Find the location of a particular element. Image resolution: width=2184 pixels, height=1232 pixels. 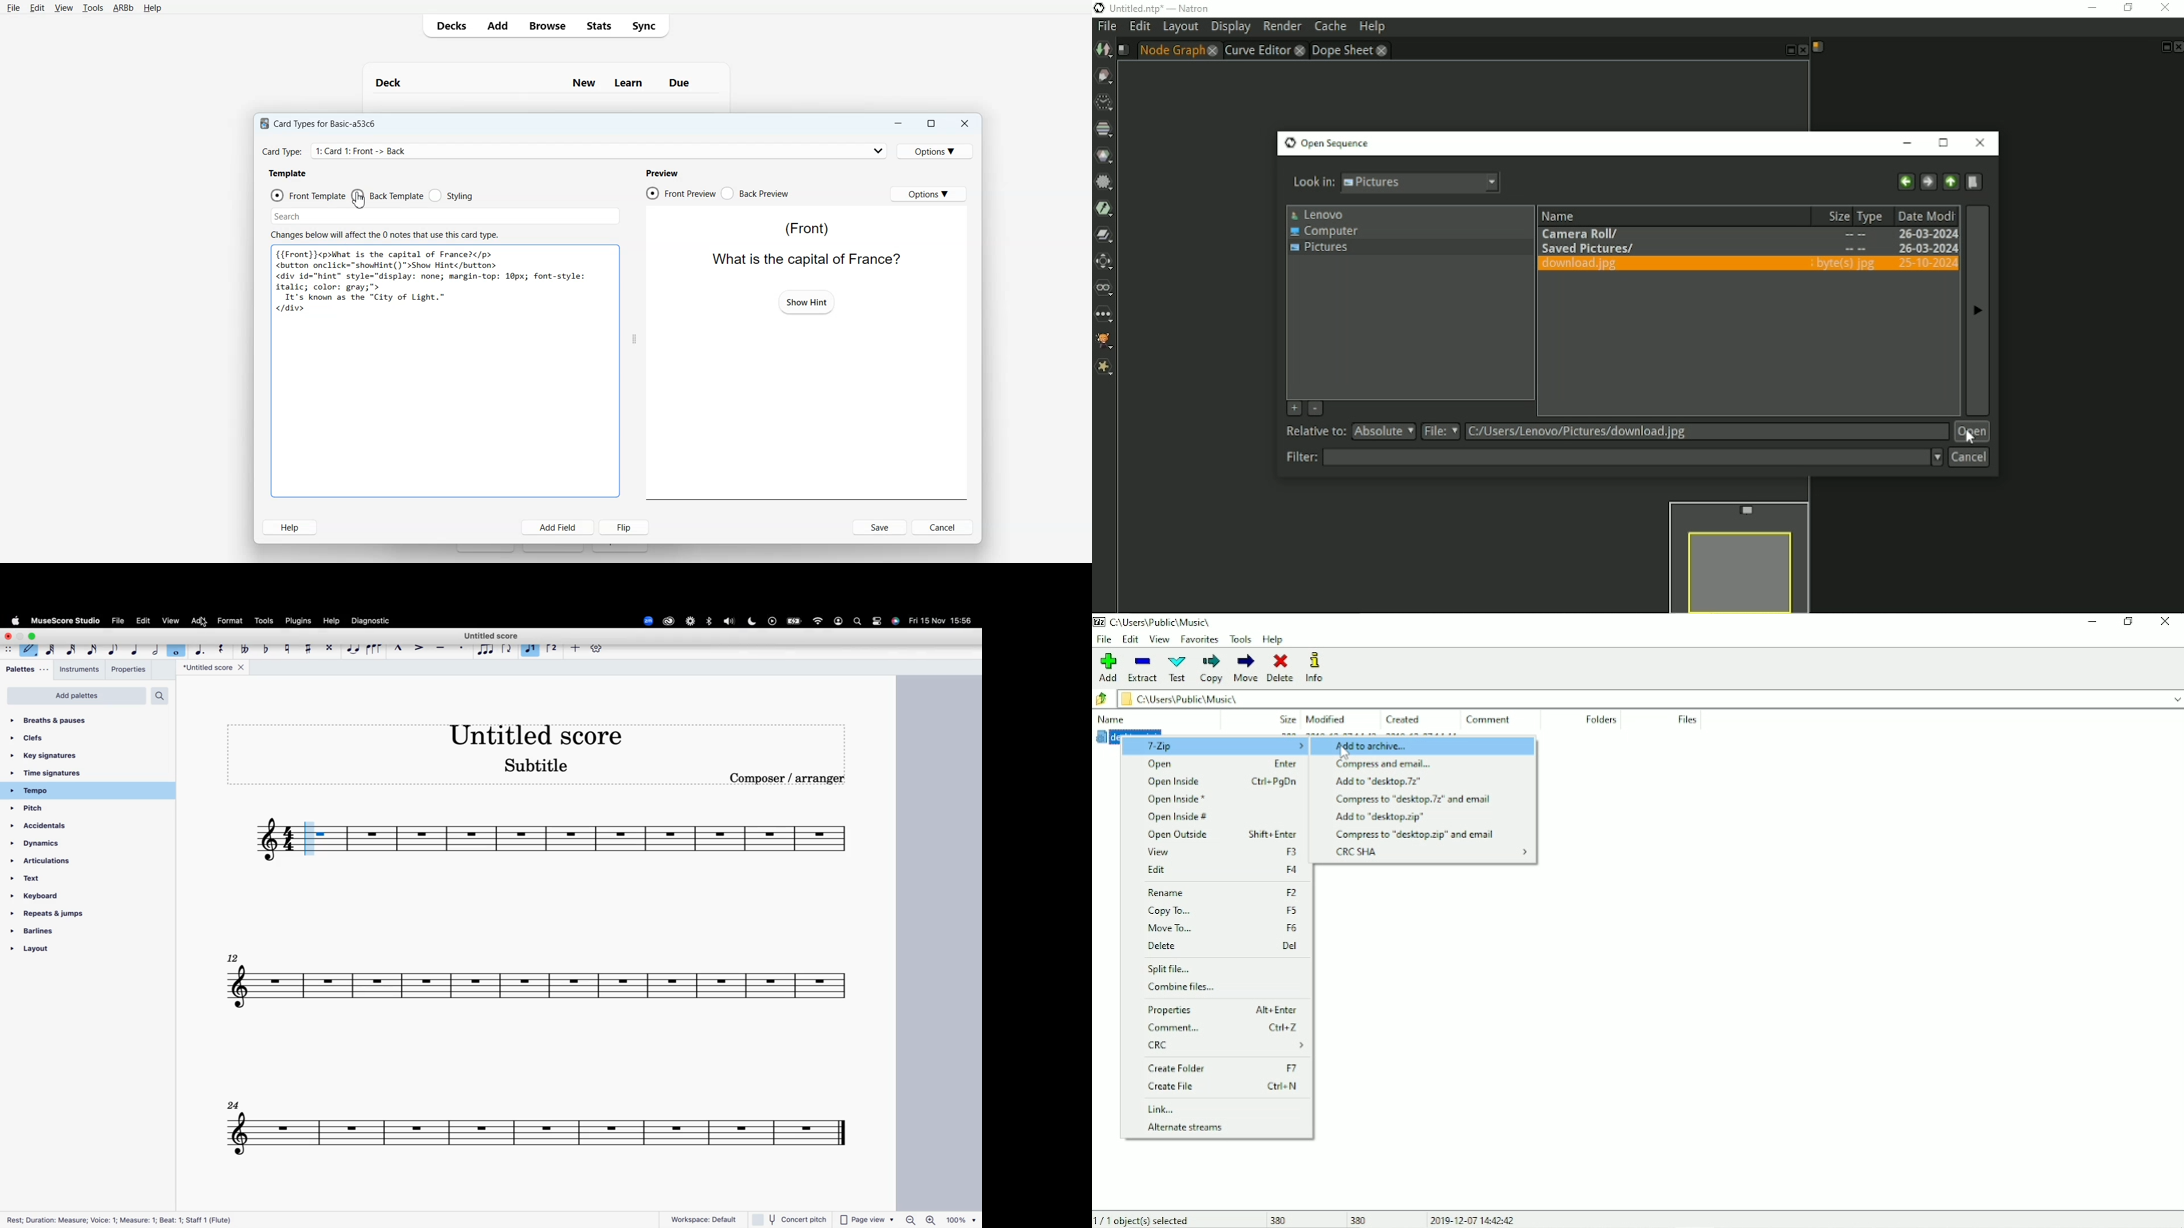

Delete is located at coordinates (1222, 946).